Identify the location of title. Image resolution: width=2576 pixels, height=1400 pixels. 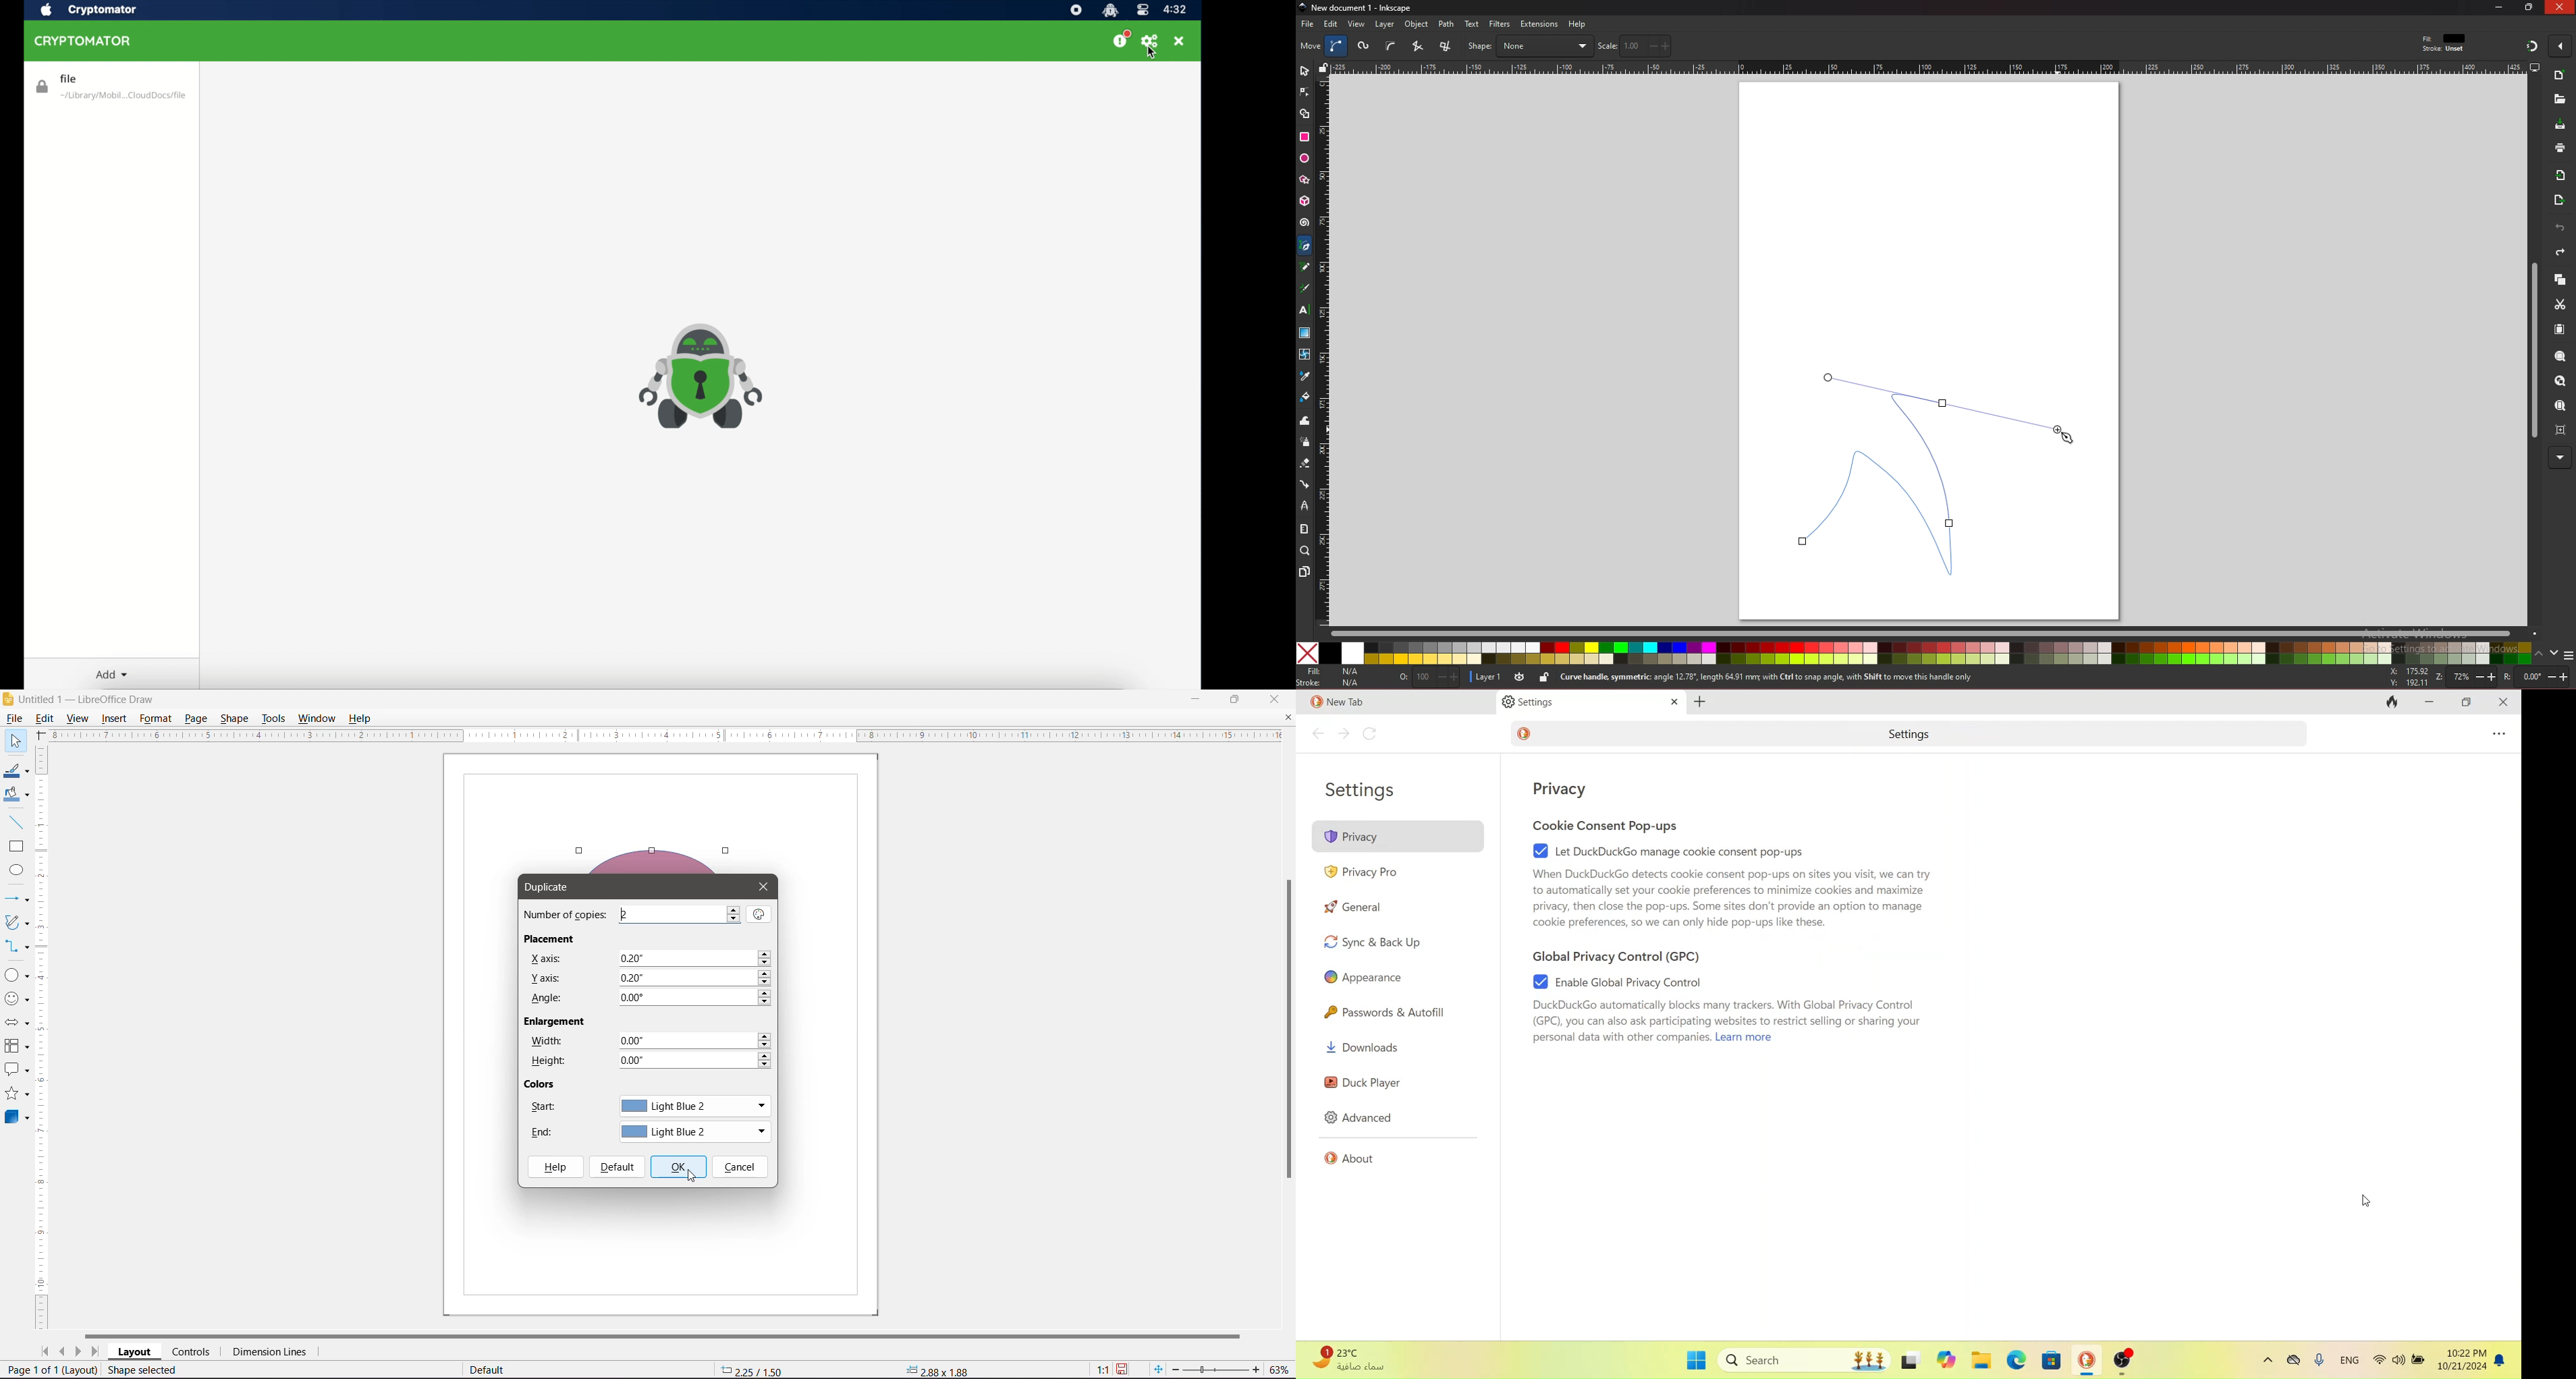
(1357, 7).